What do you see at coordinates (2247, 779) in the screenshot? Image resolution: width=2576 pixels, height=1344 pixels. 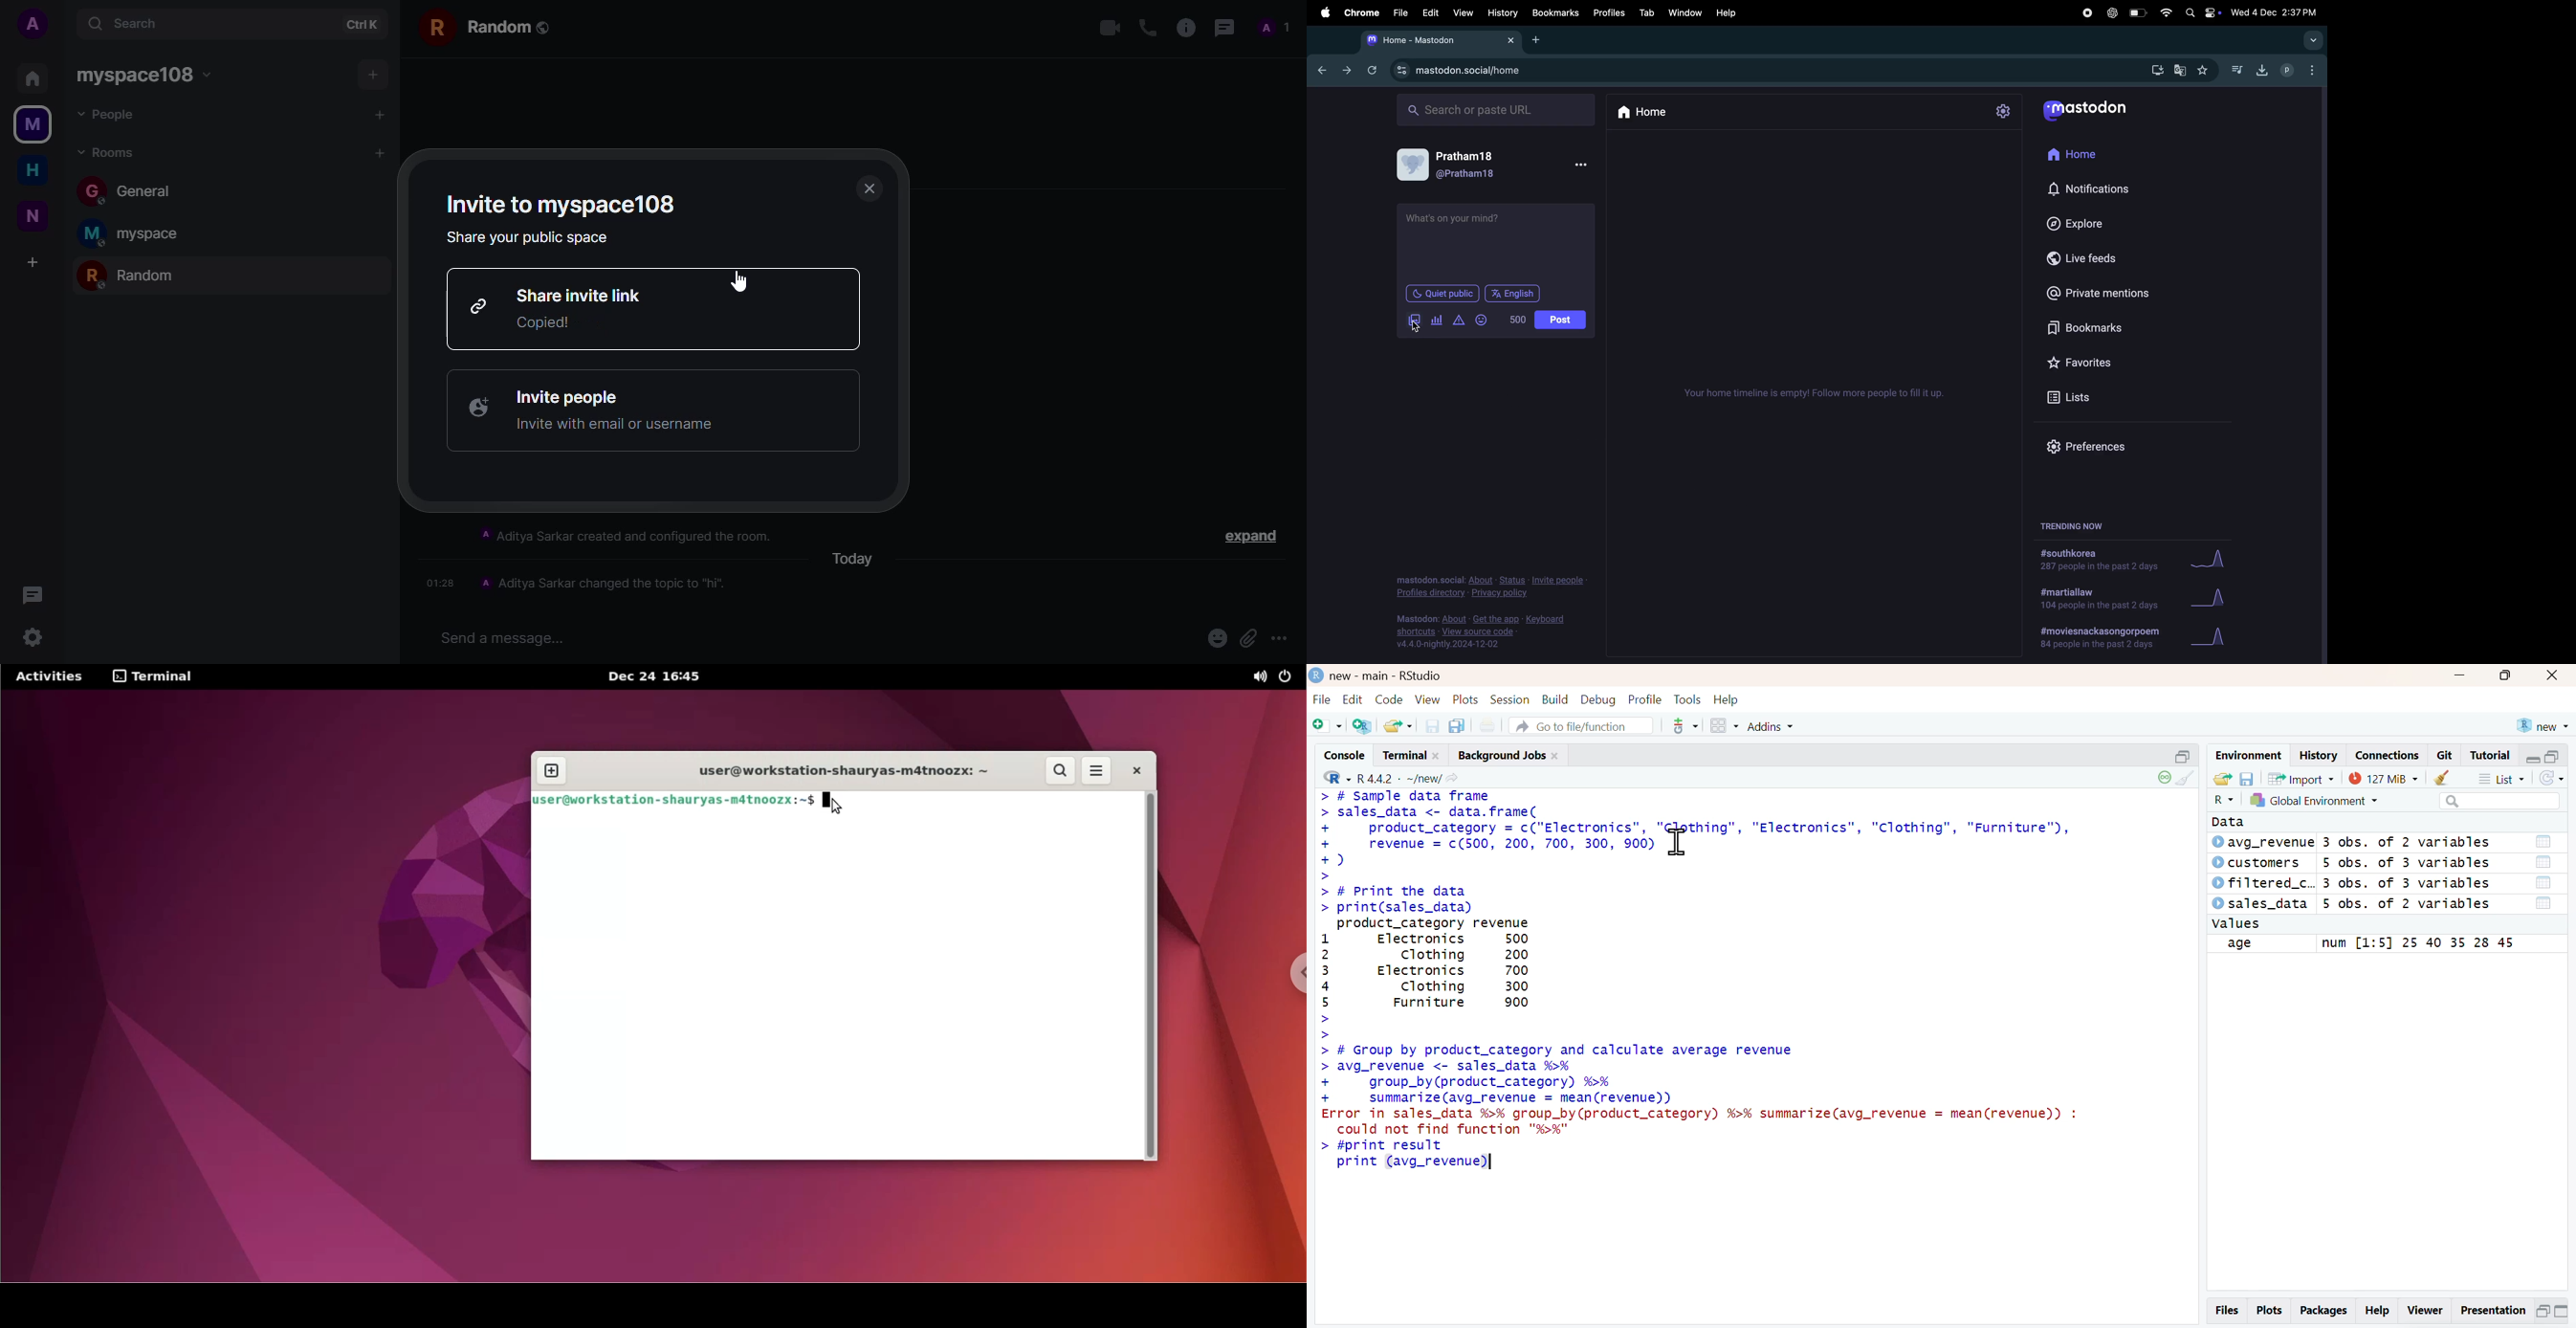 I see `Save workspace as` at bounding box center [2247, 779].